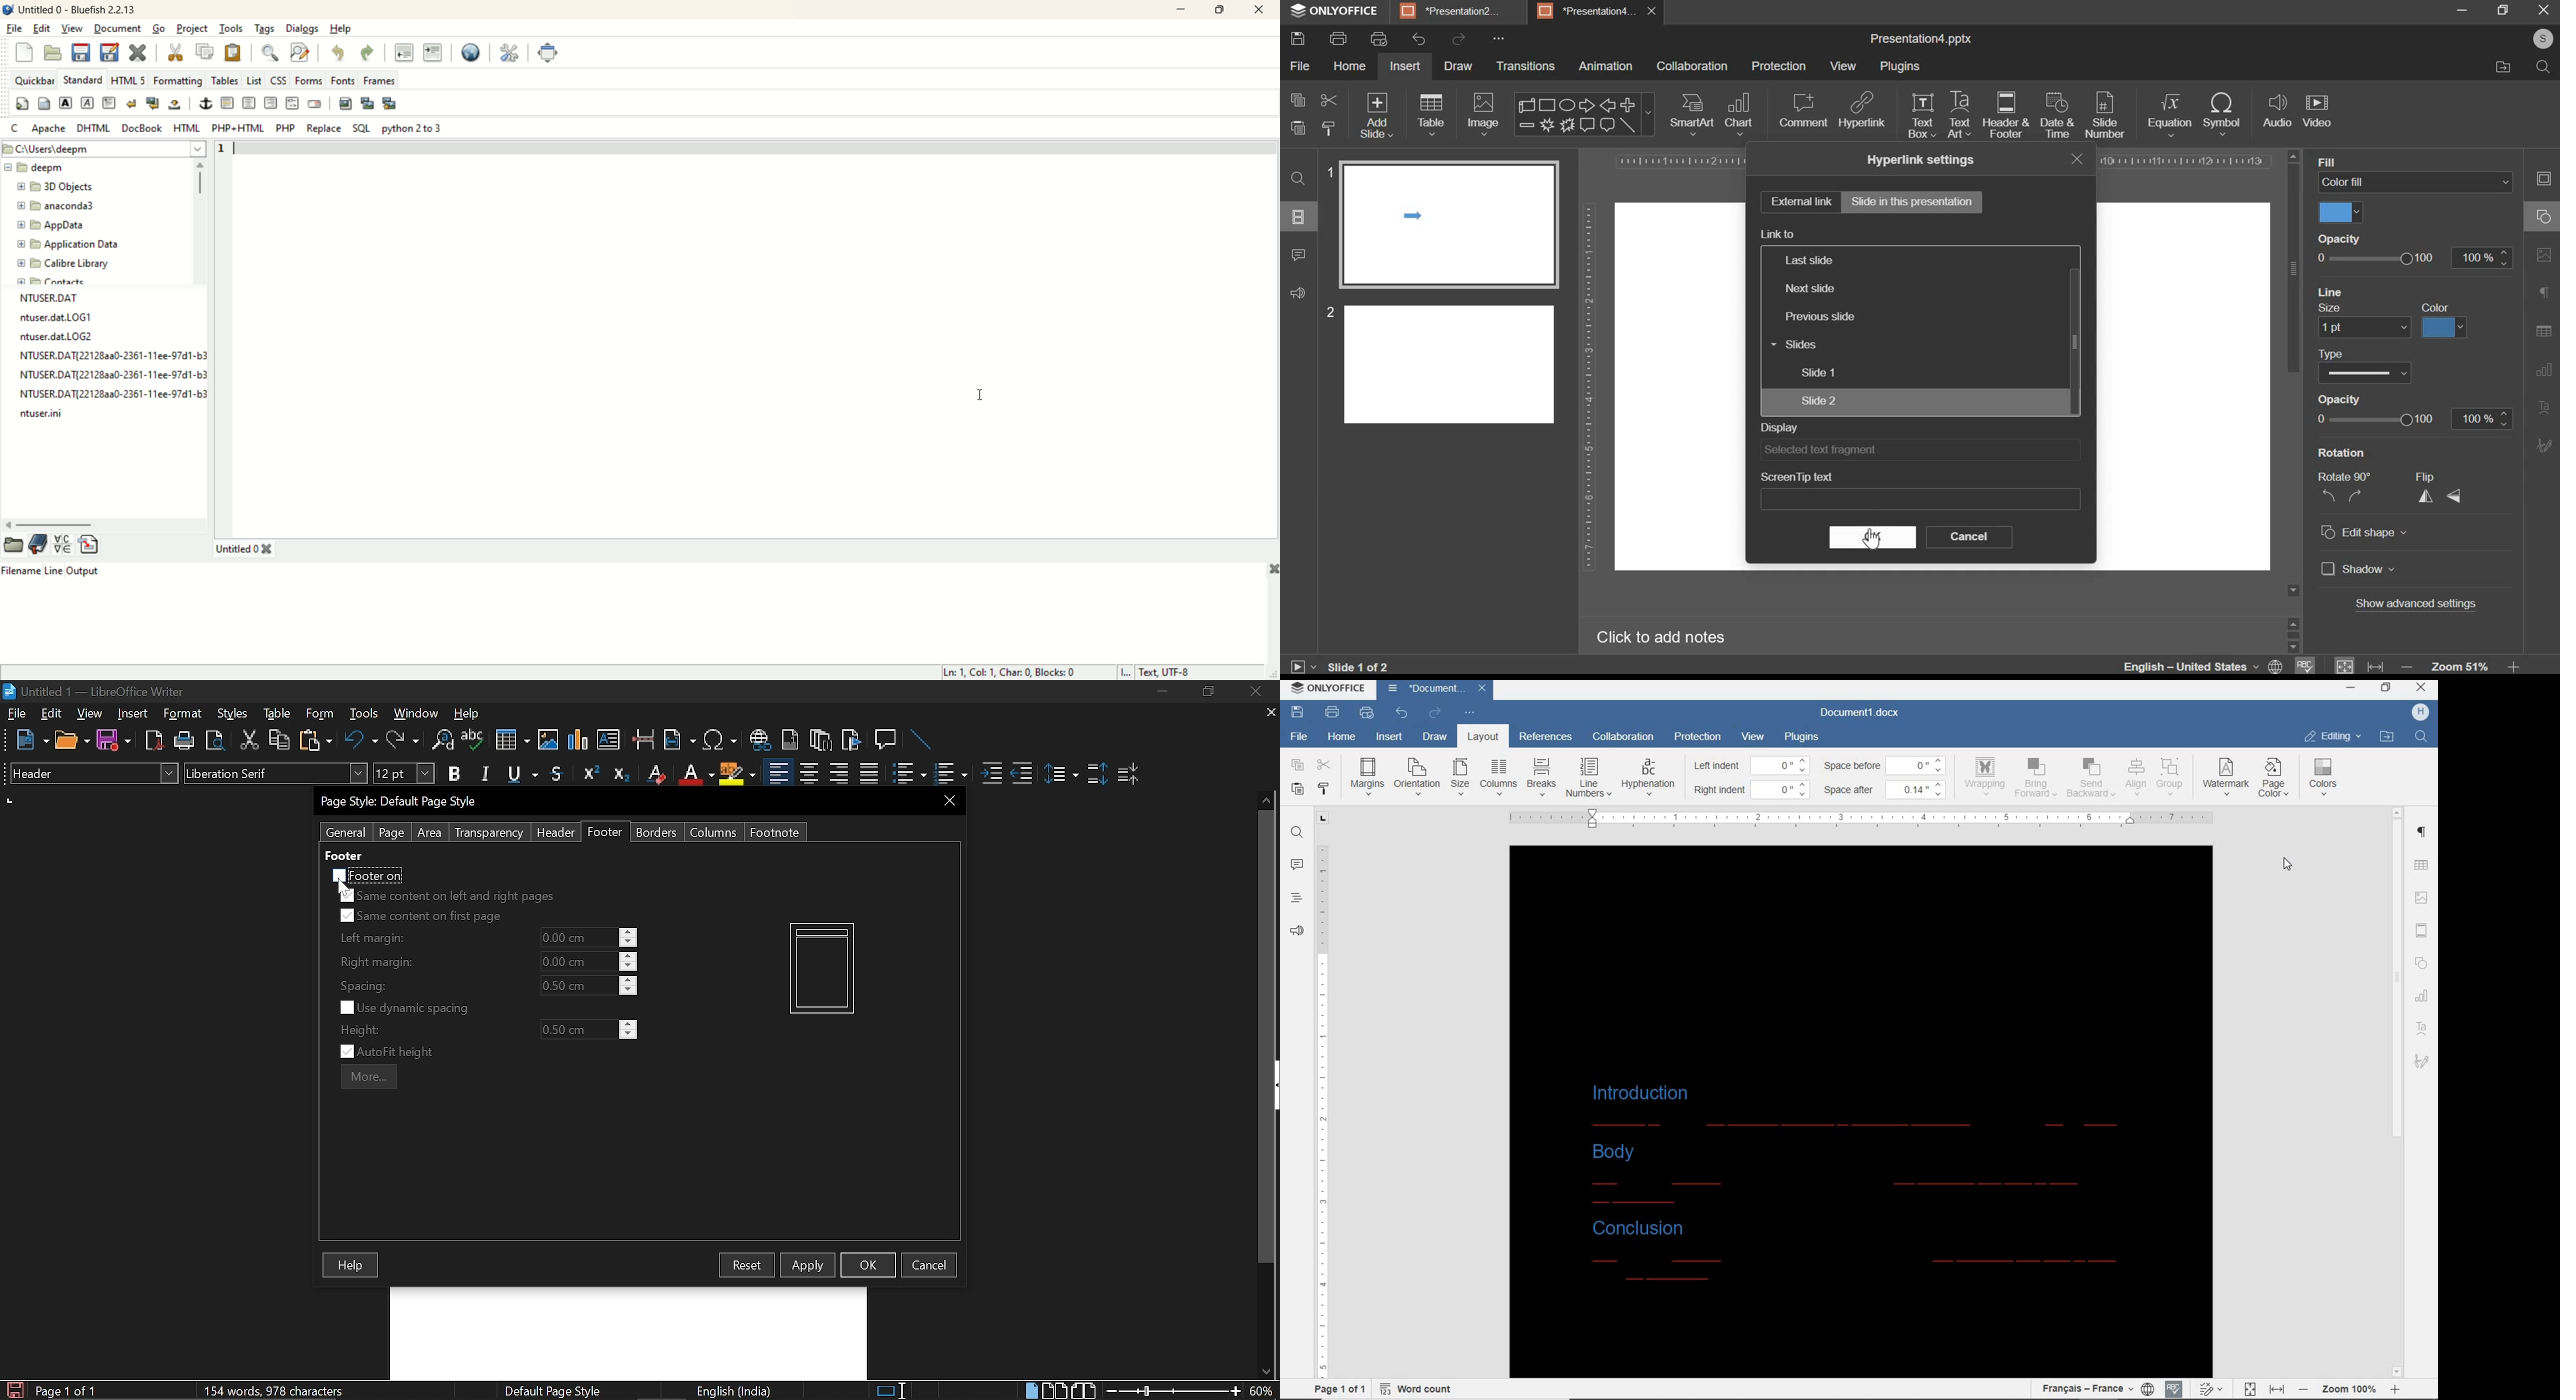 The image size is (2576, 1400). I want to click on Same content on first page, so click(422, 917).